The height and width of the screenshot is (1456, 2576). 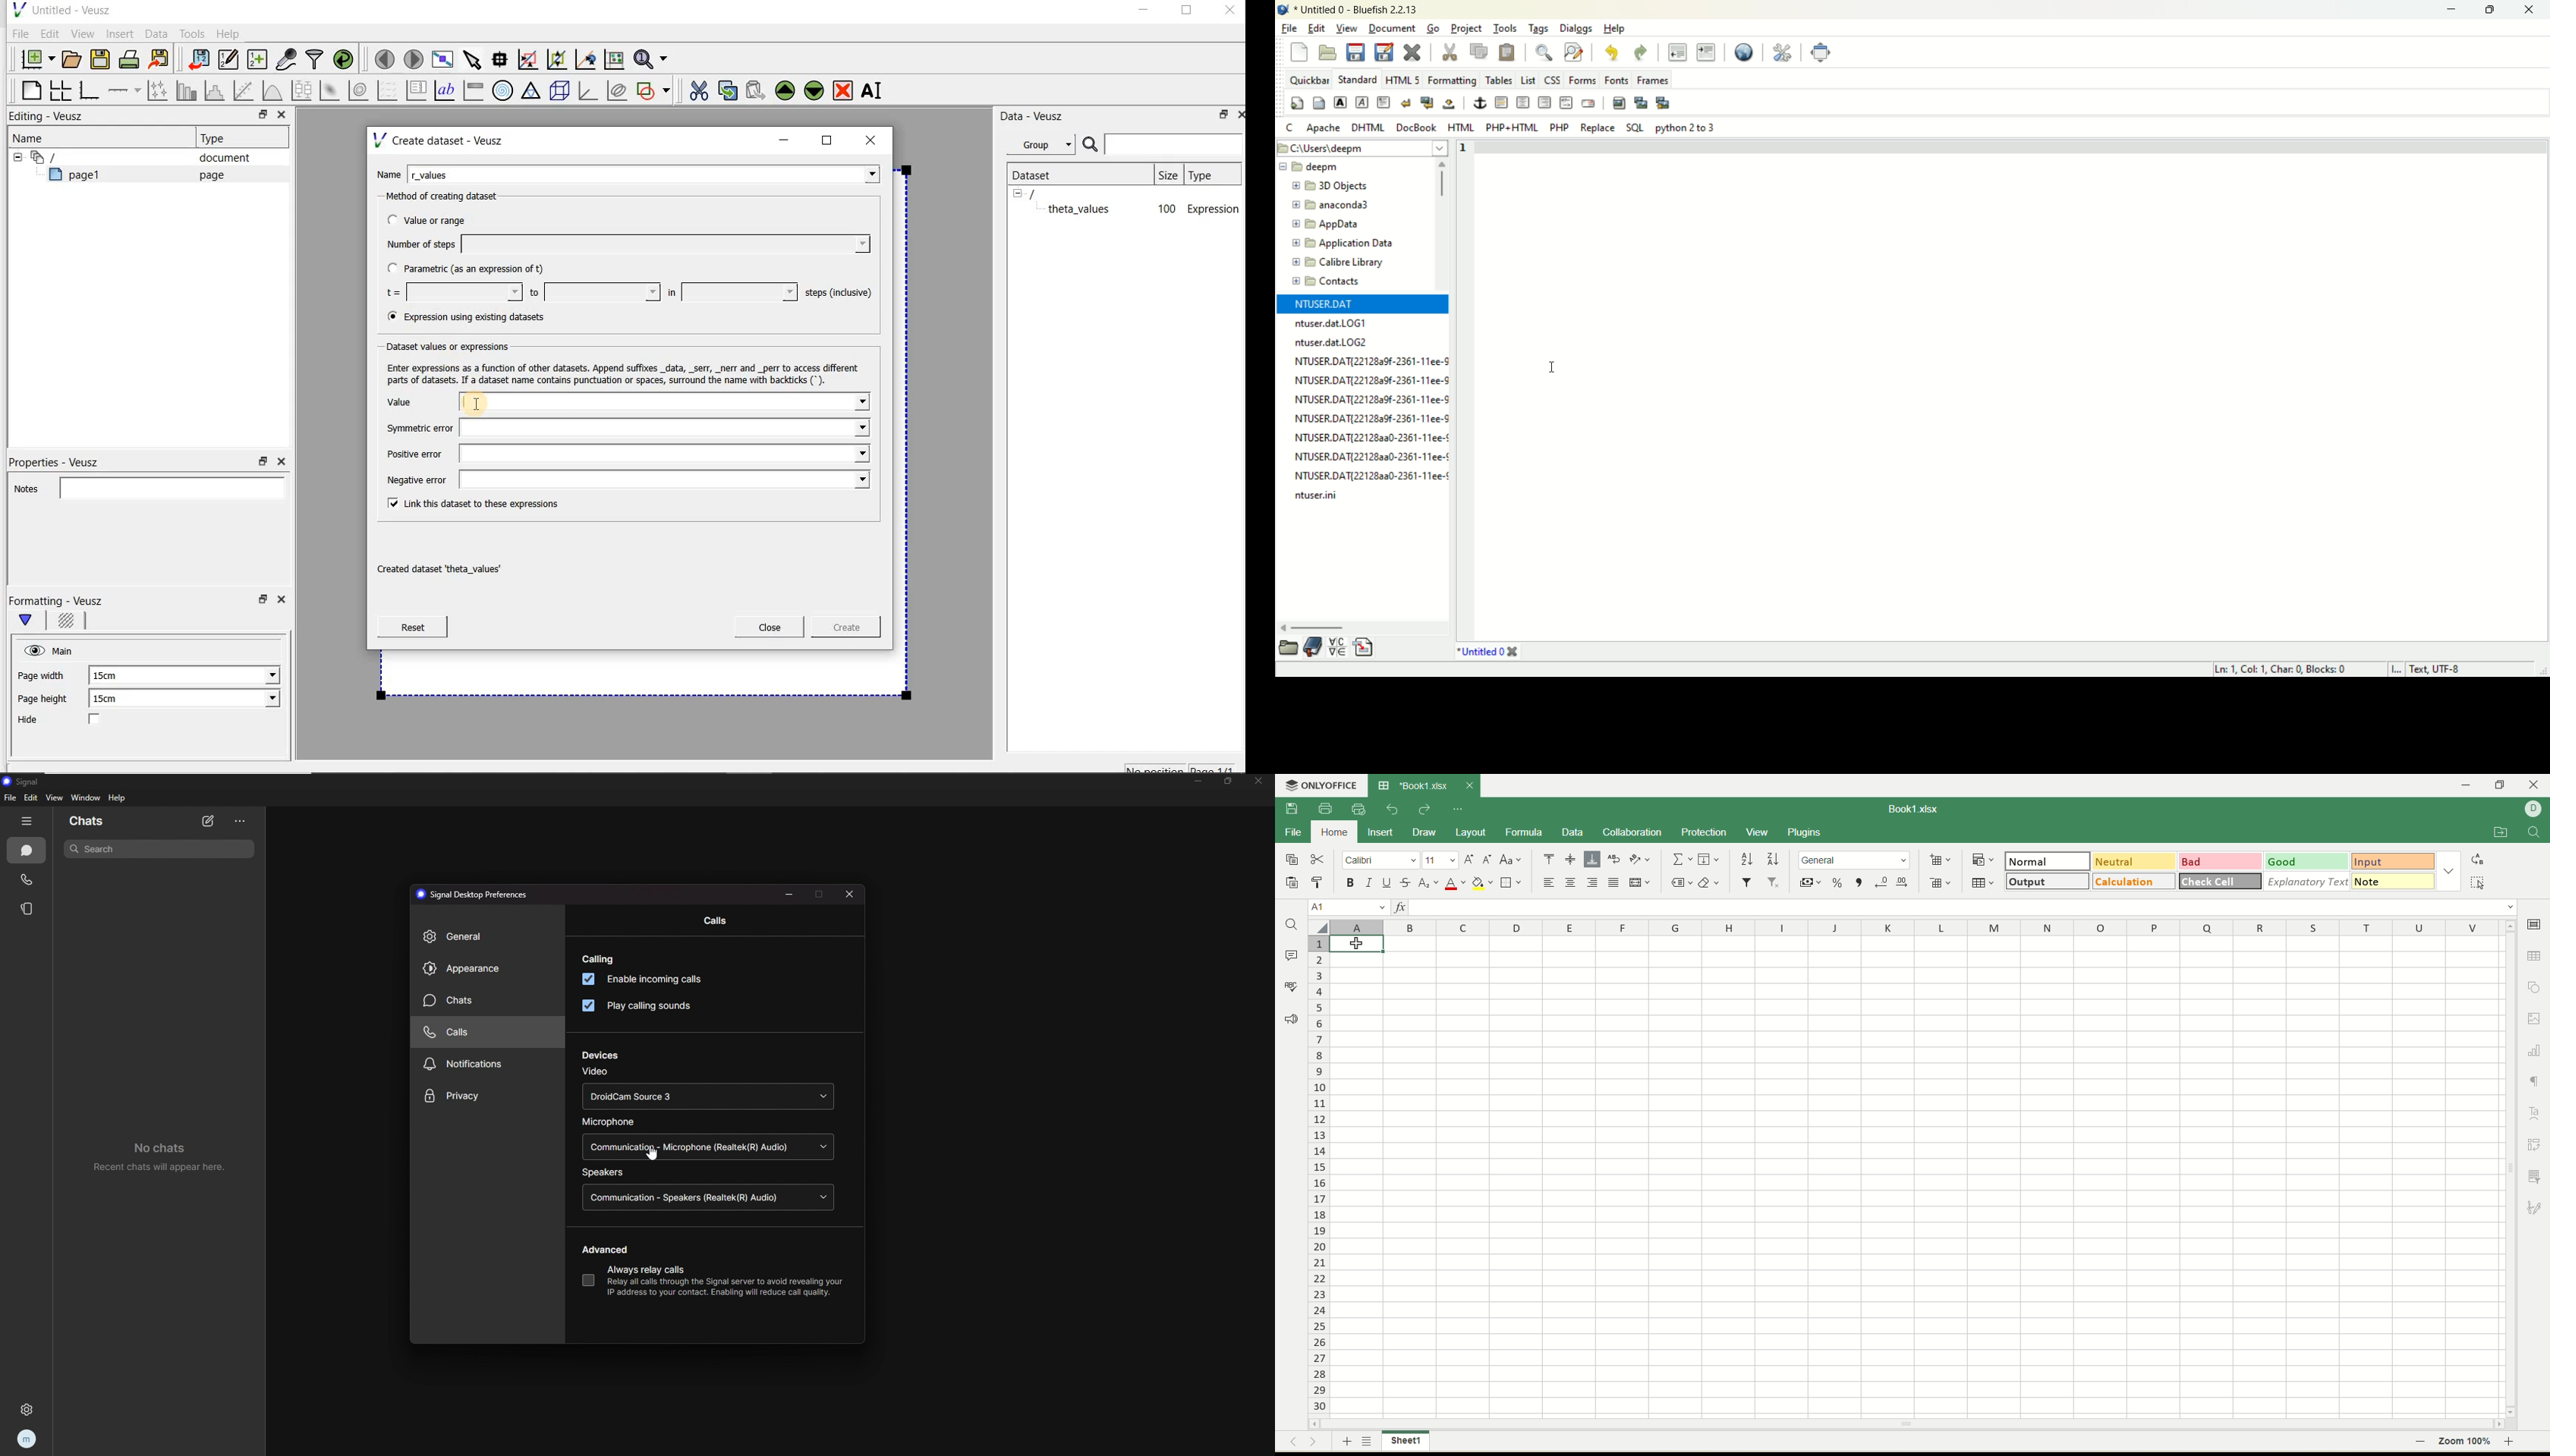 I want to click on Create dataset - Veusz, so click(x=440, y=140).